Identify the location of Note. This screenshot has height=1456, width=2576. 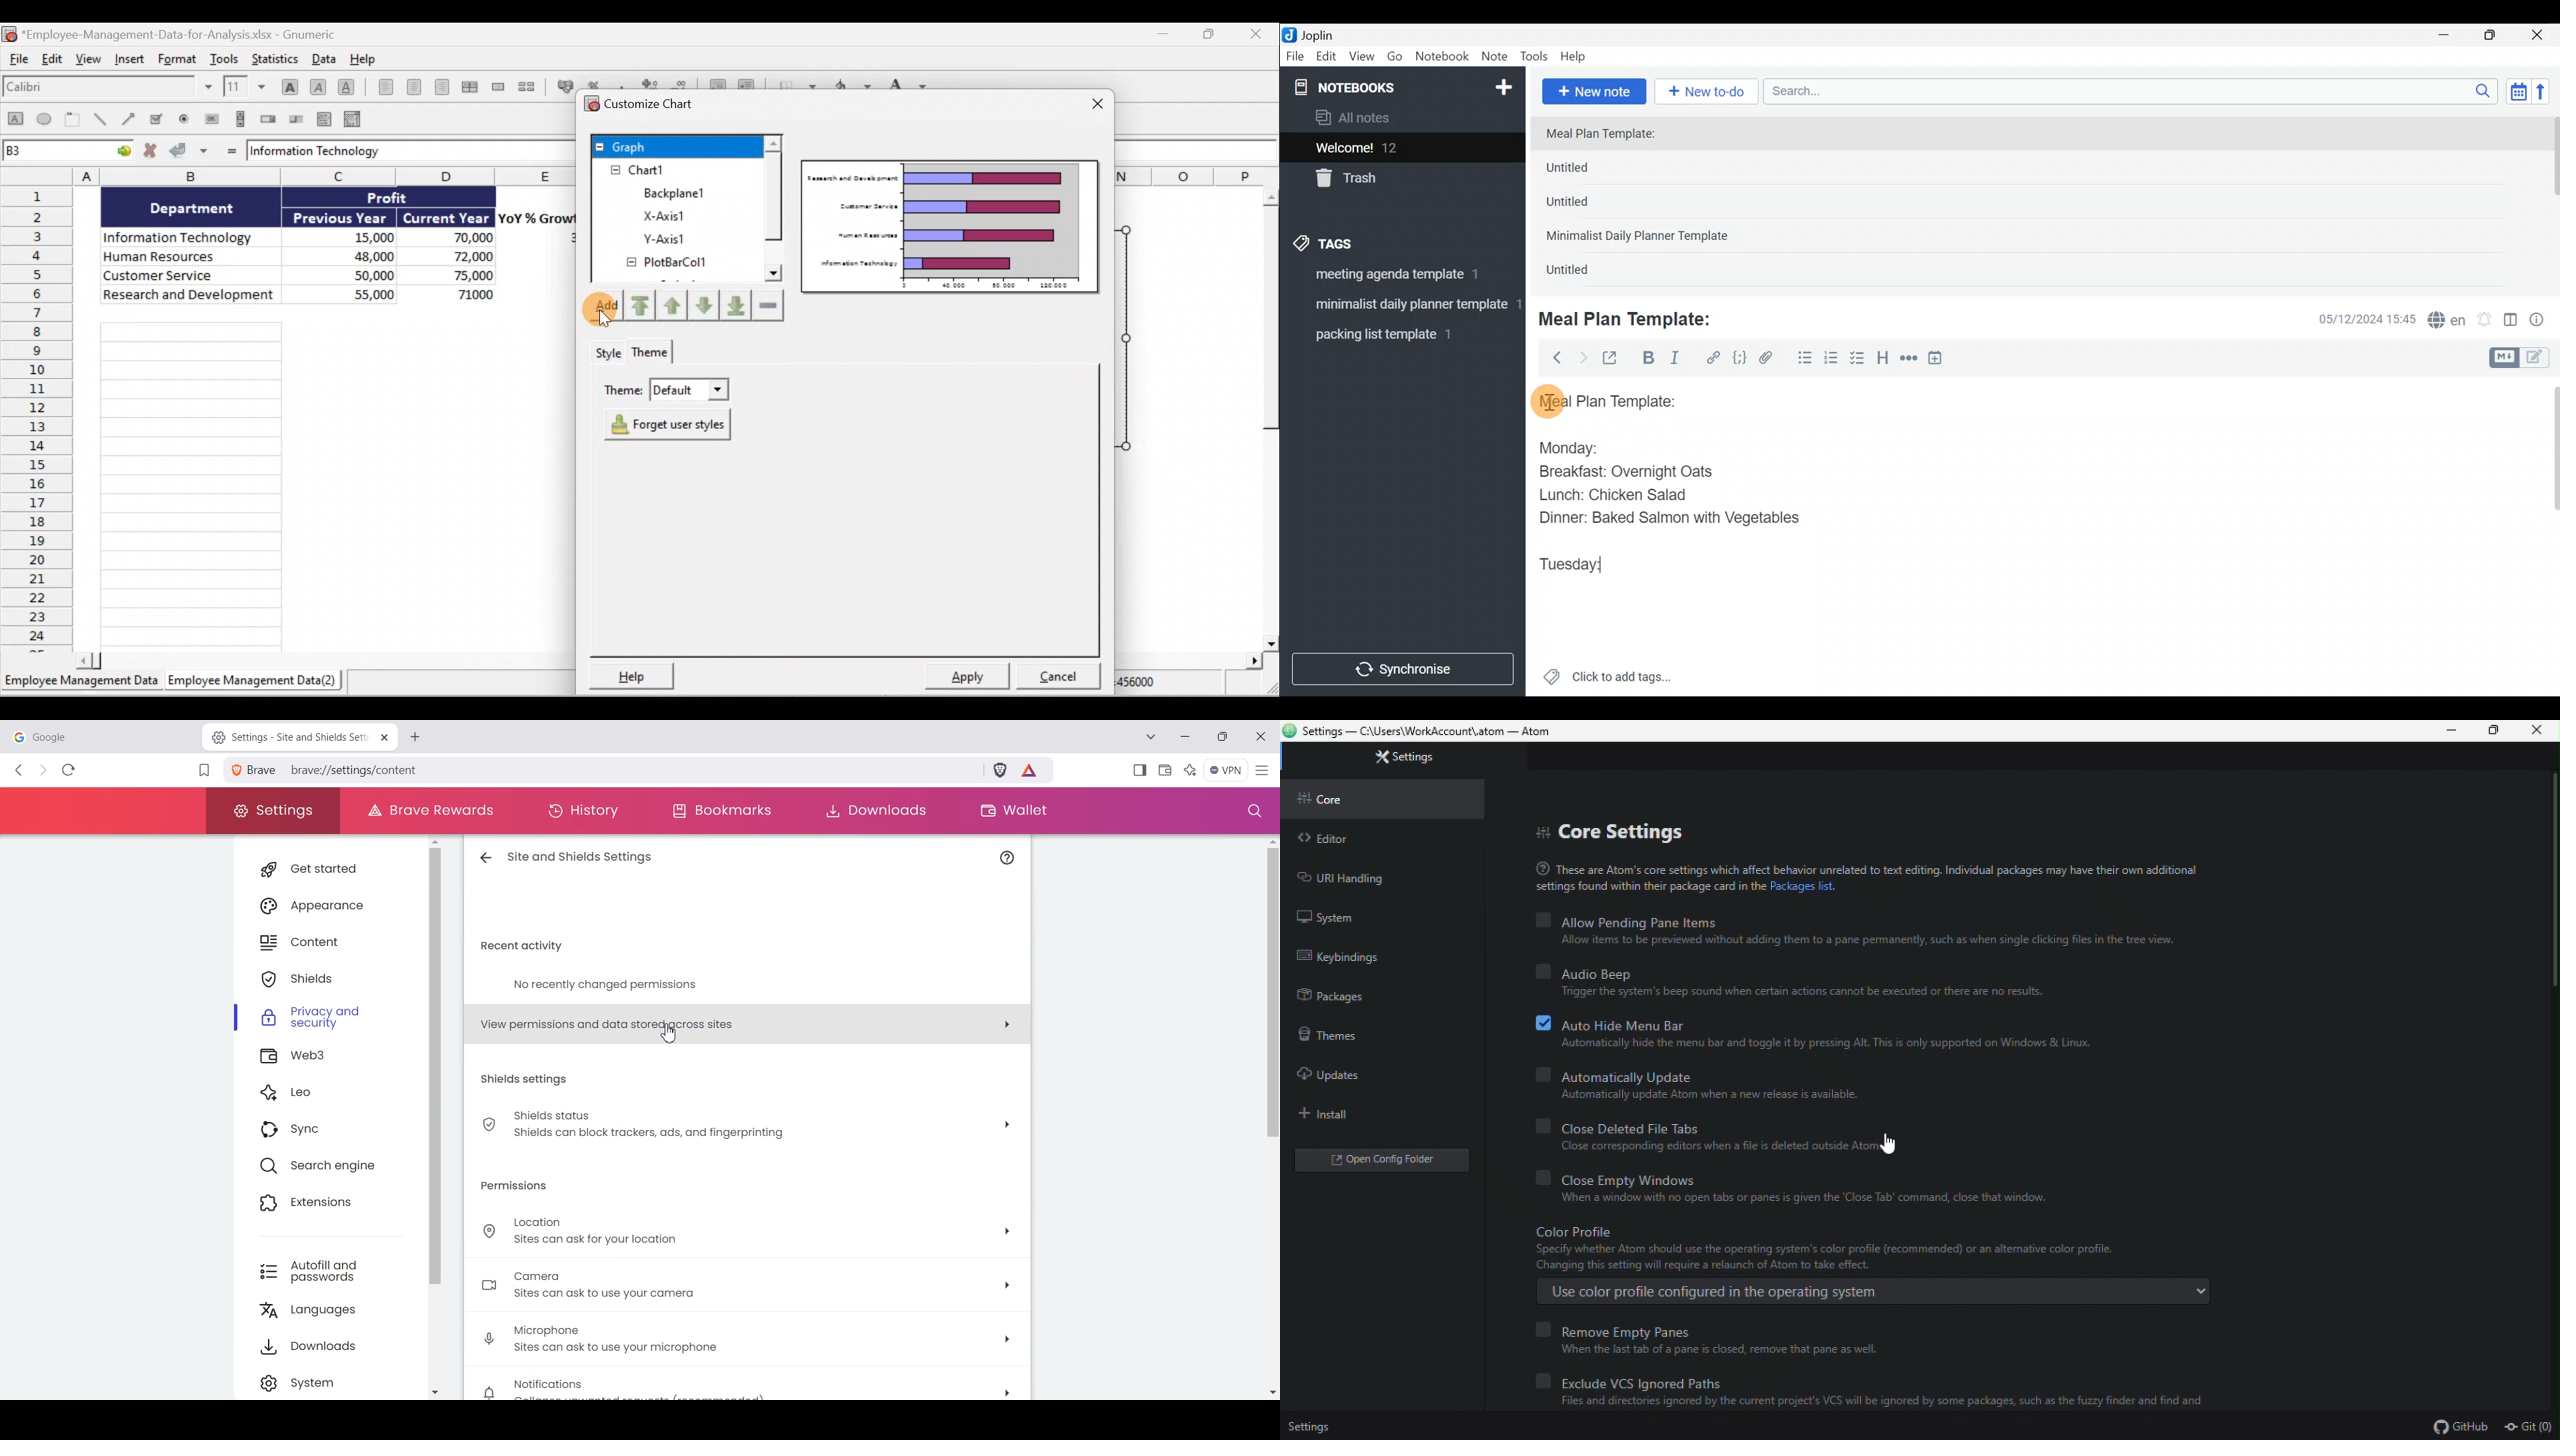
(1497, 57).